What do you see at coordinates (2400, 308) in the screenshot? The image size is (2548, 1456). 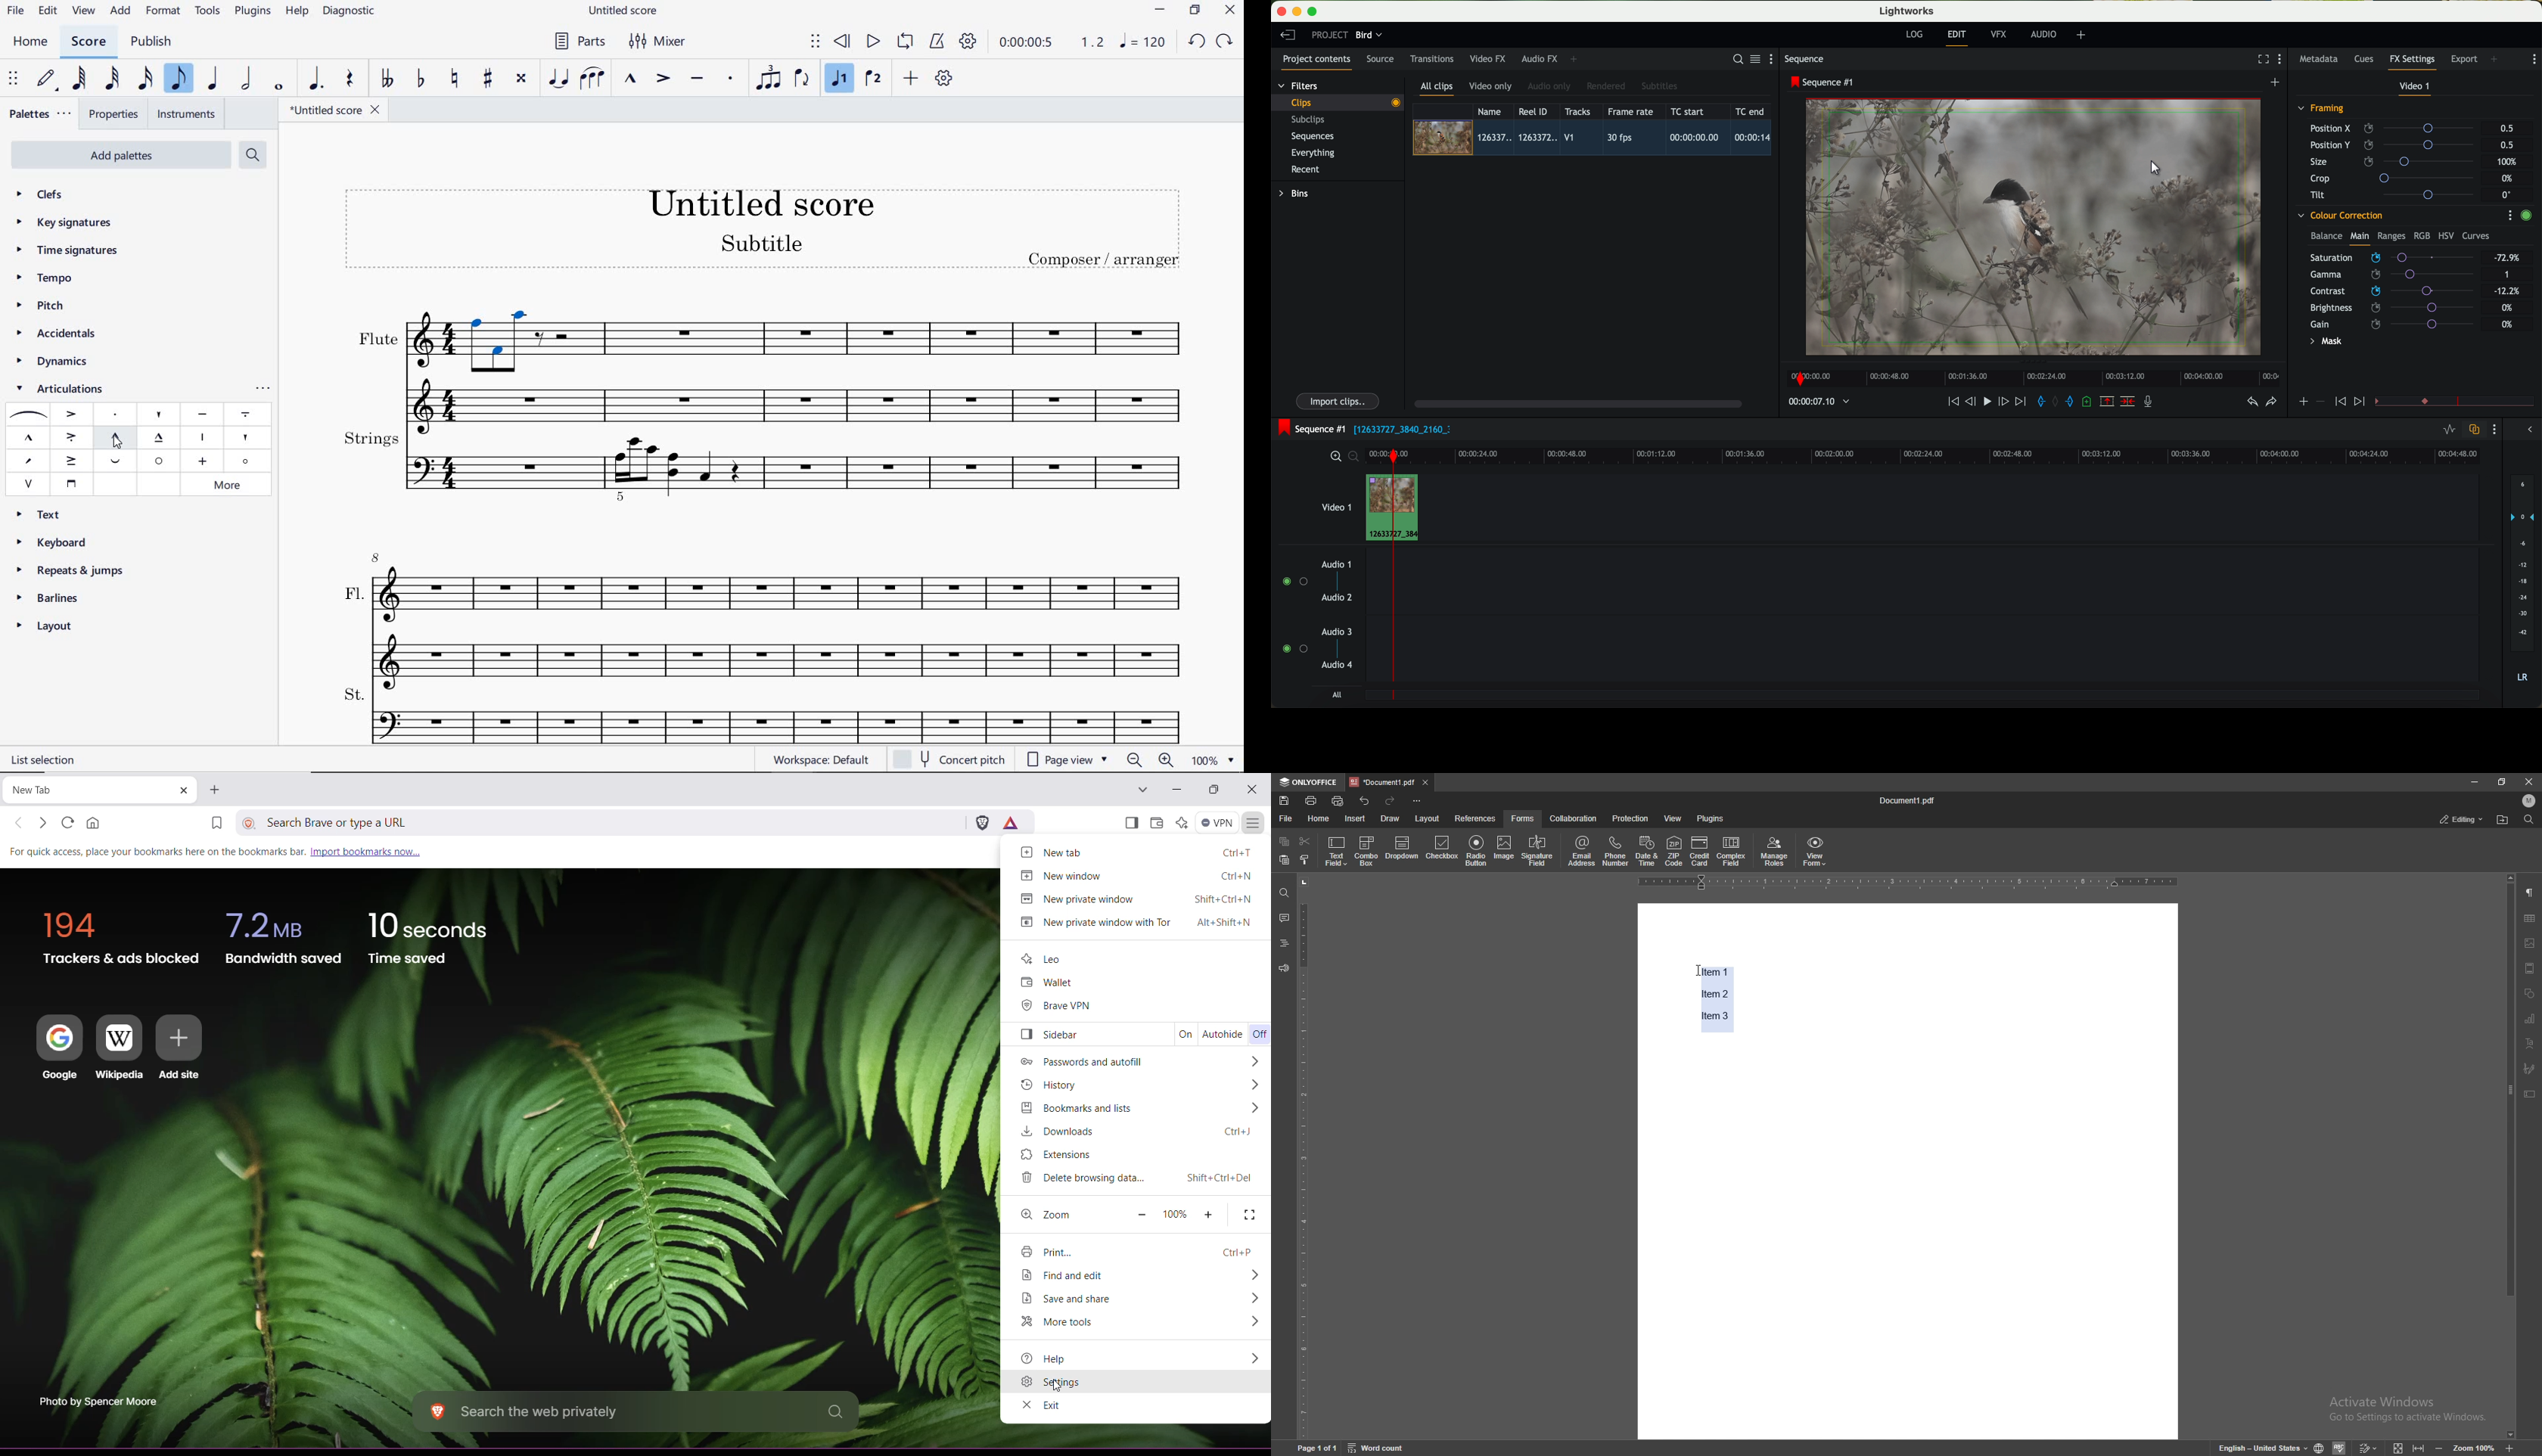 I see `brightness` at bounding box center [2400, 308].